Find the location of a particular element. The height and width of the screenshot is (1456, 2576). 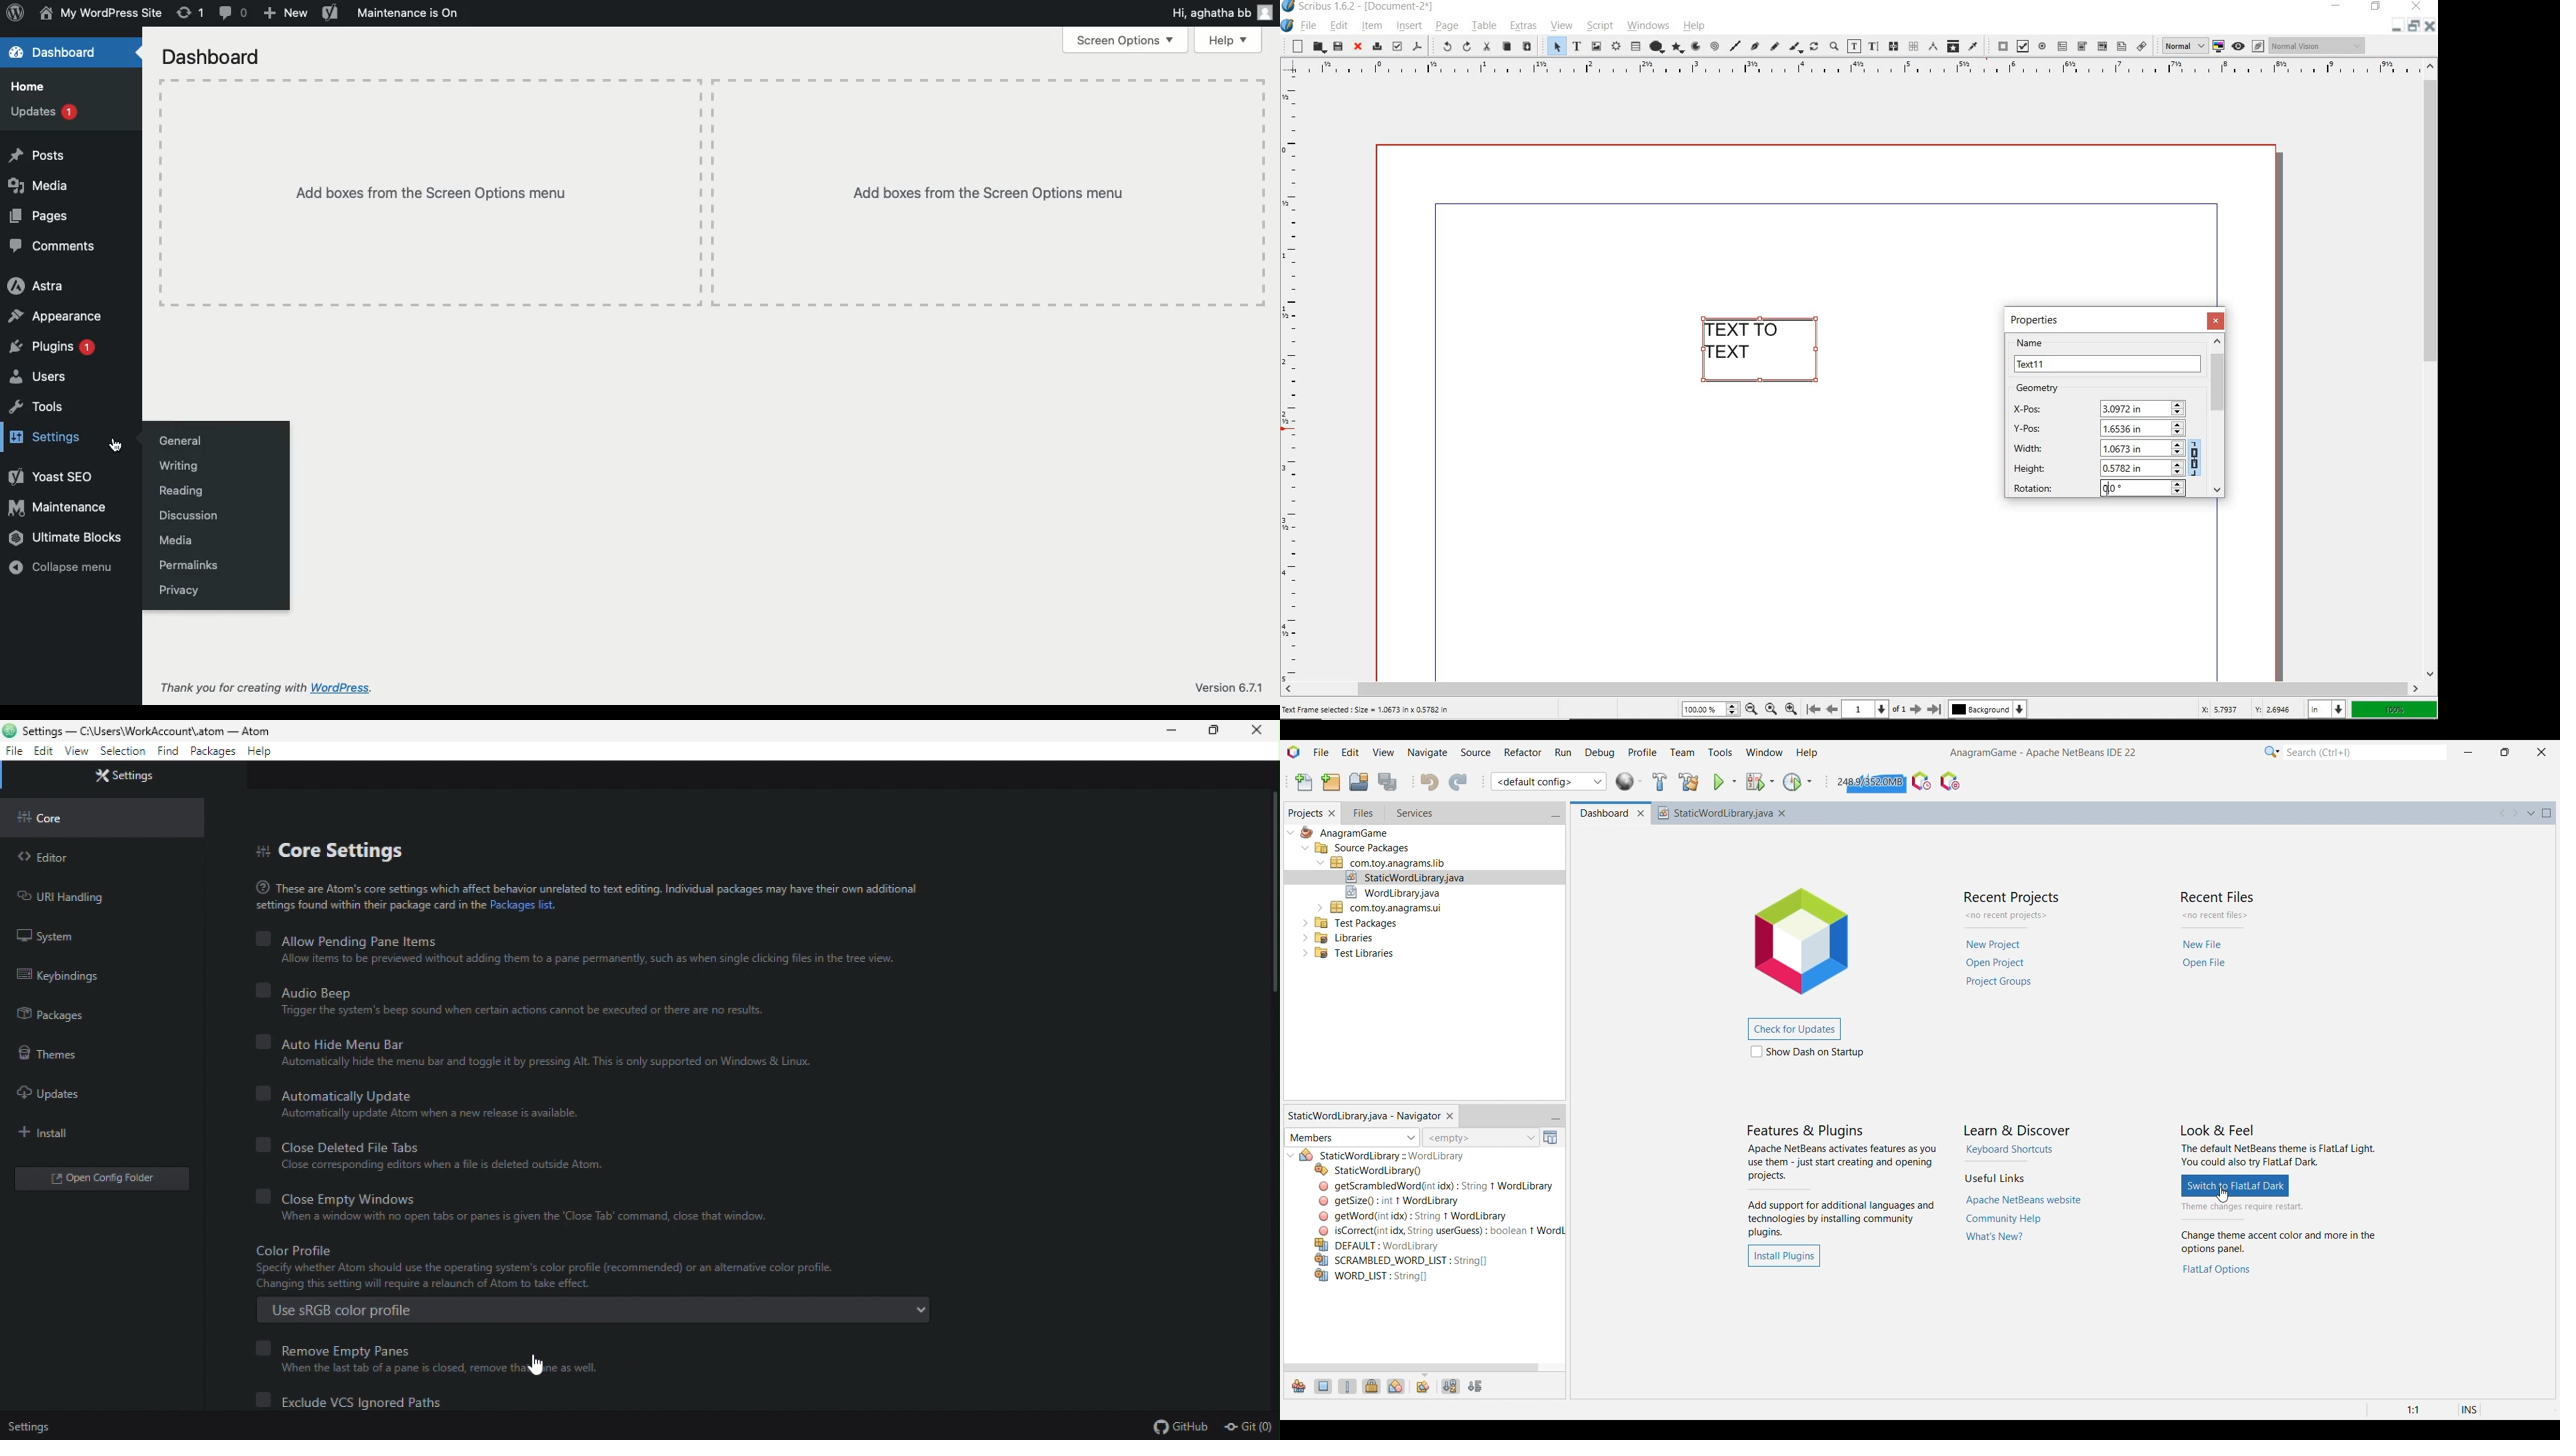

shape is located at coordinates (1657, 46).